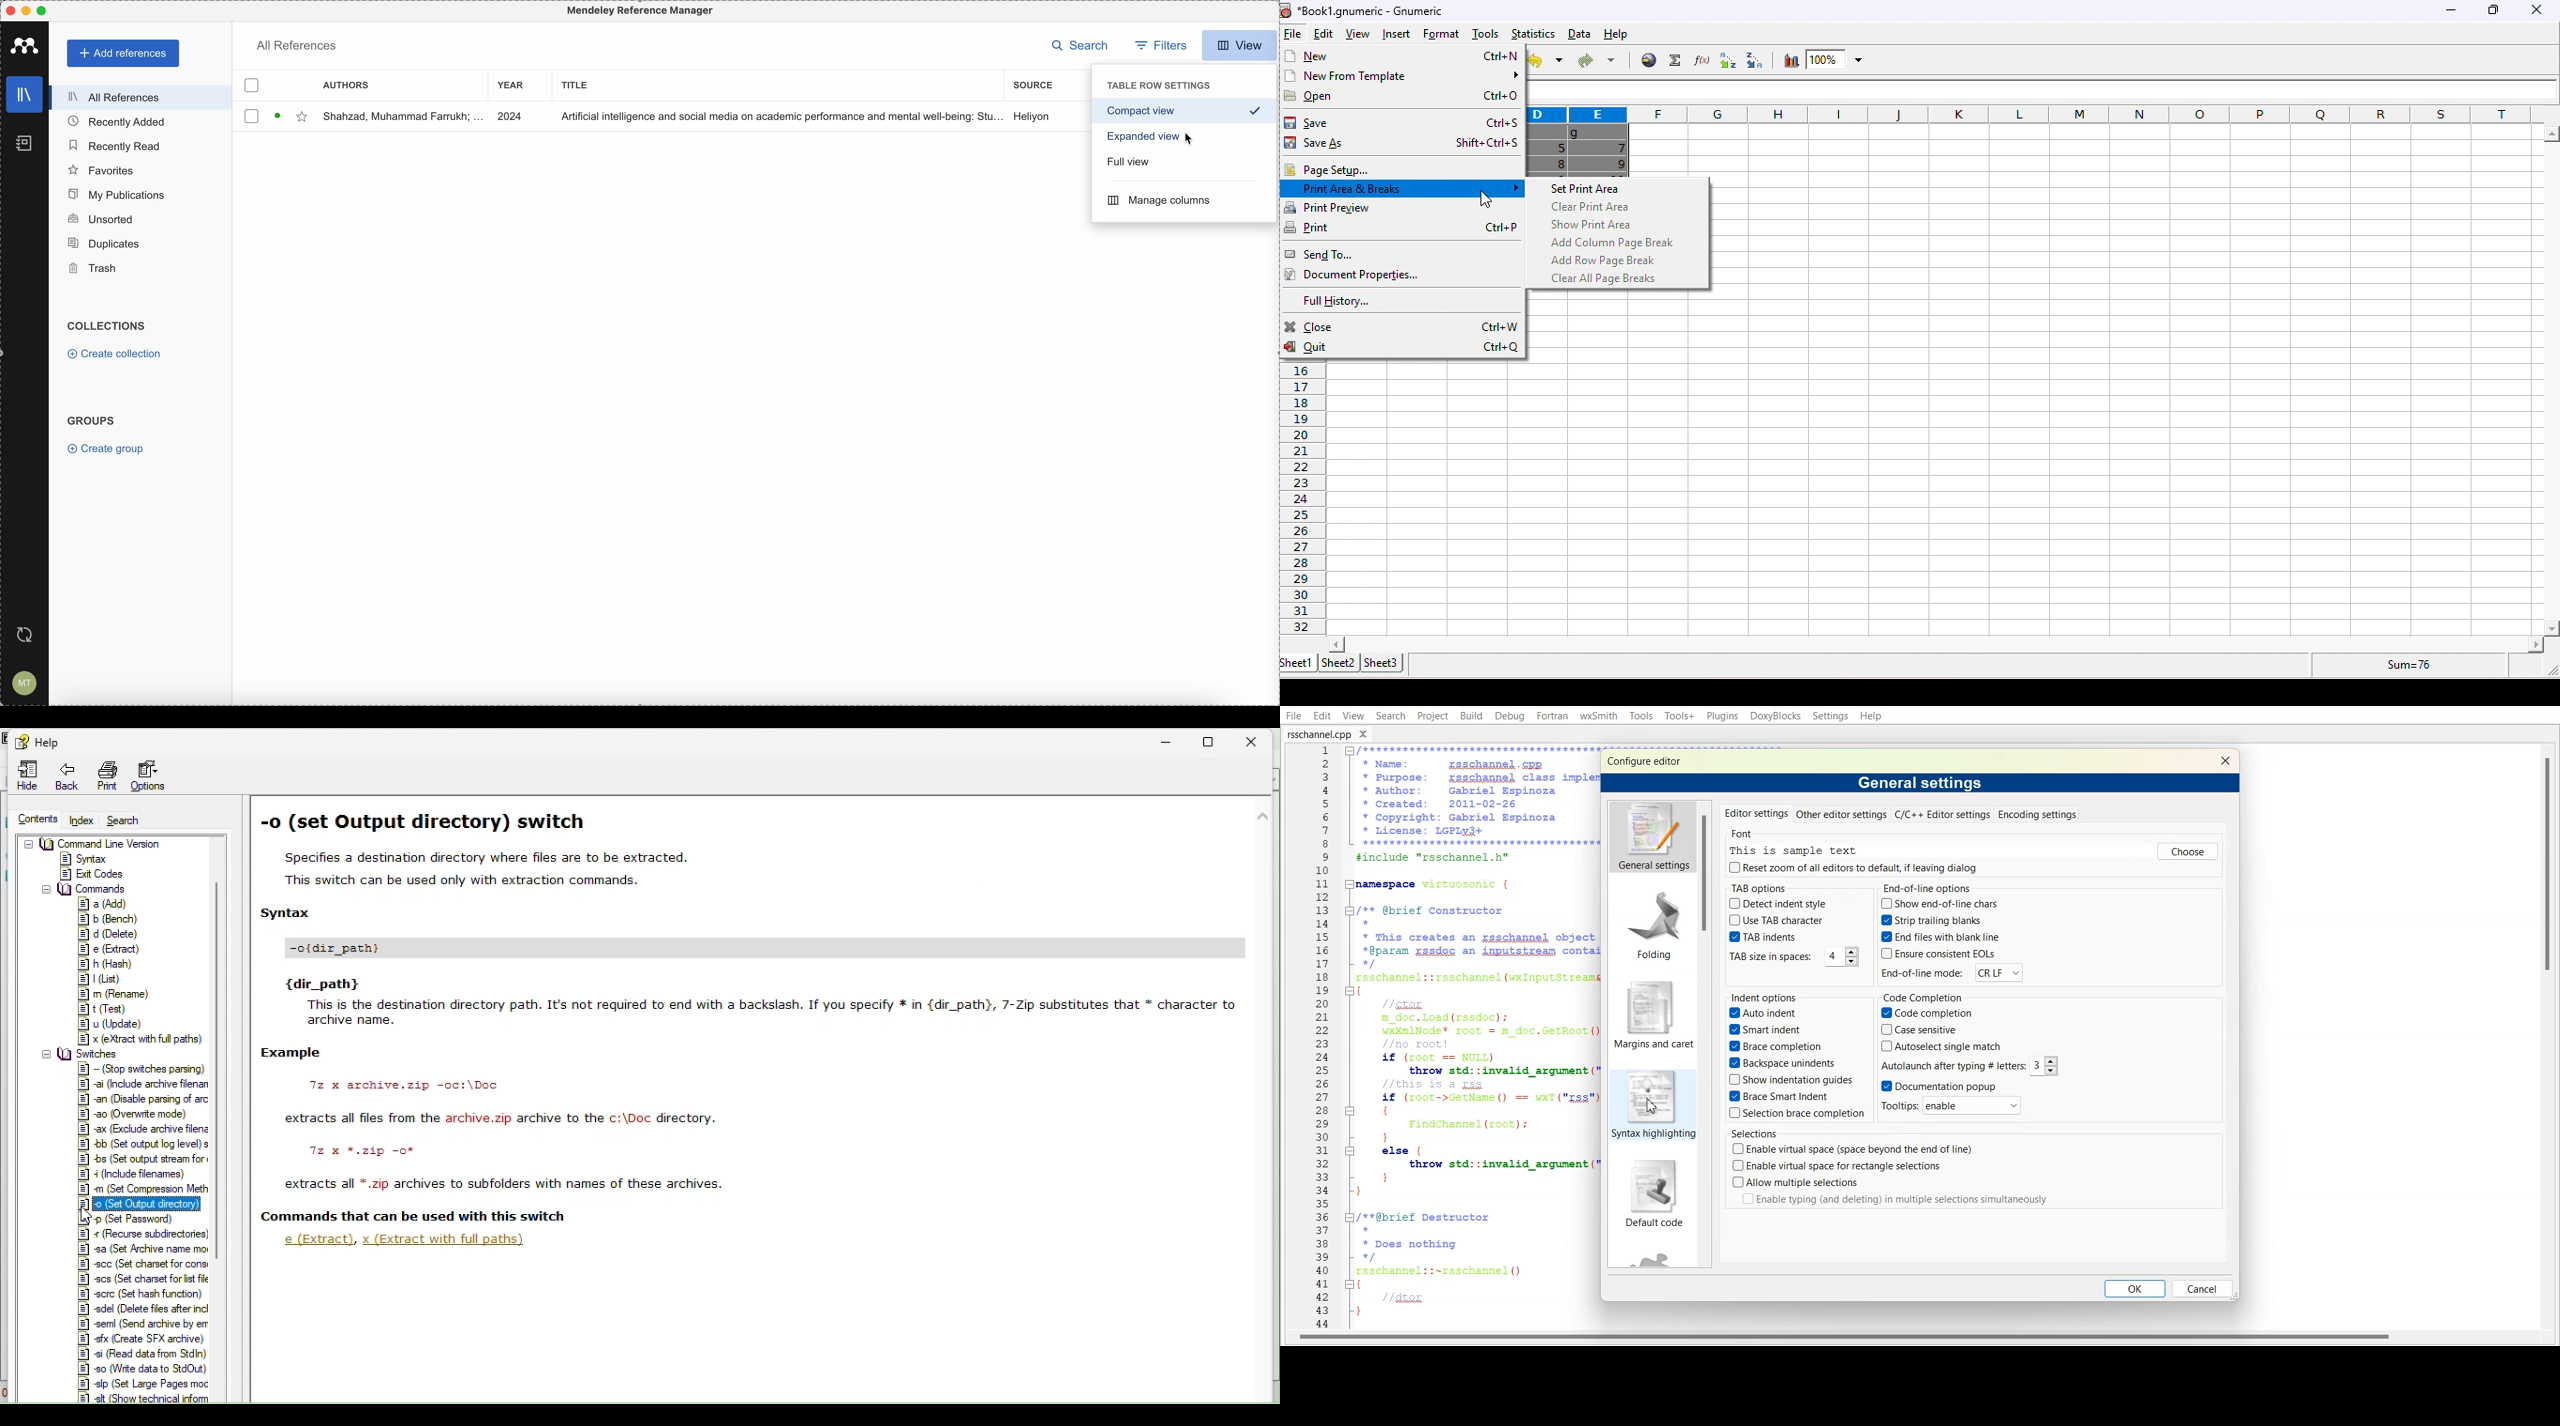 The image size is (2576, 1428). Describe the element at coordinates (1312, 1037) in the screenshot. I see `Line Number` at that location.